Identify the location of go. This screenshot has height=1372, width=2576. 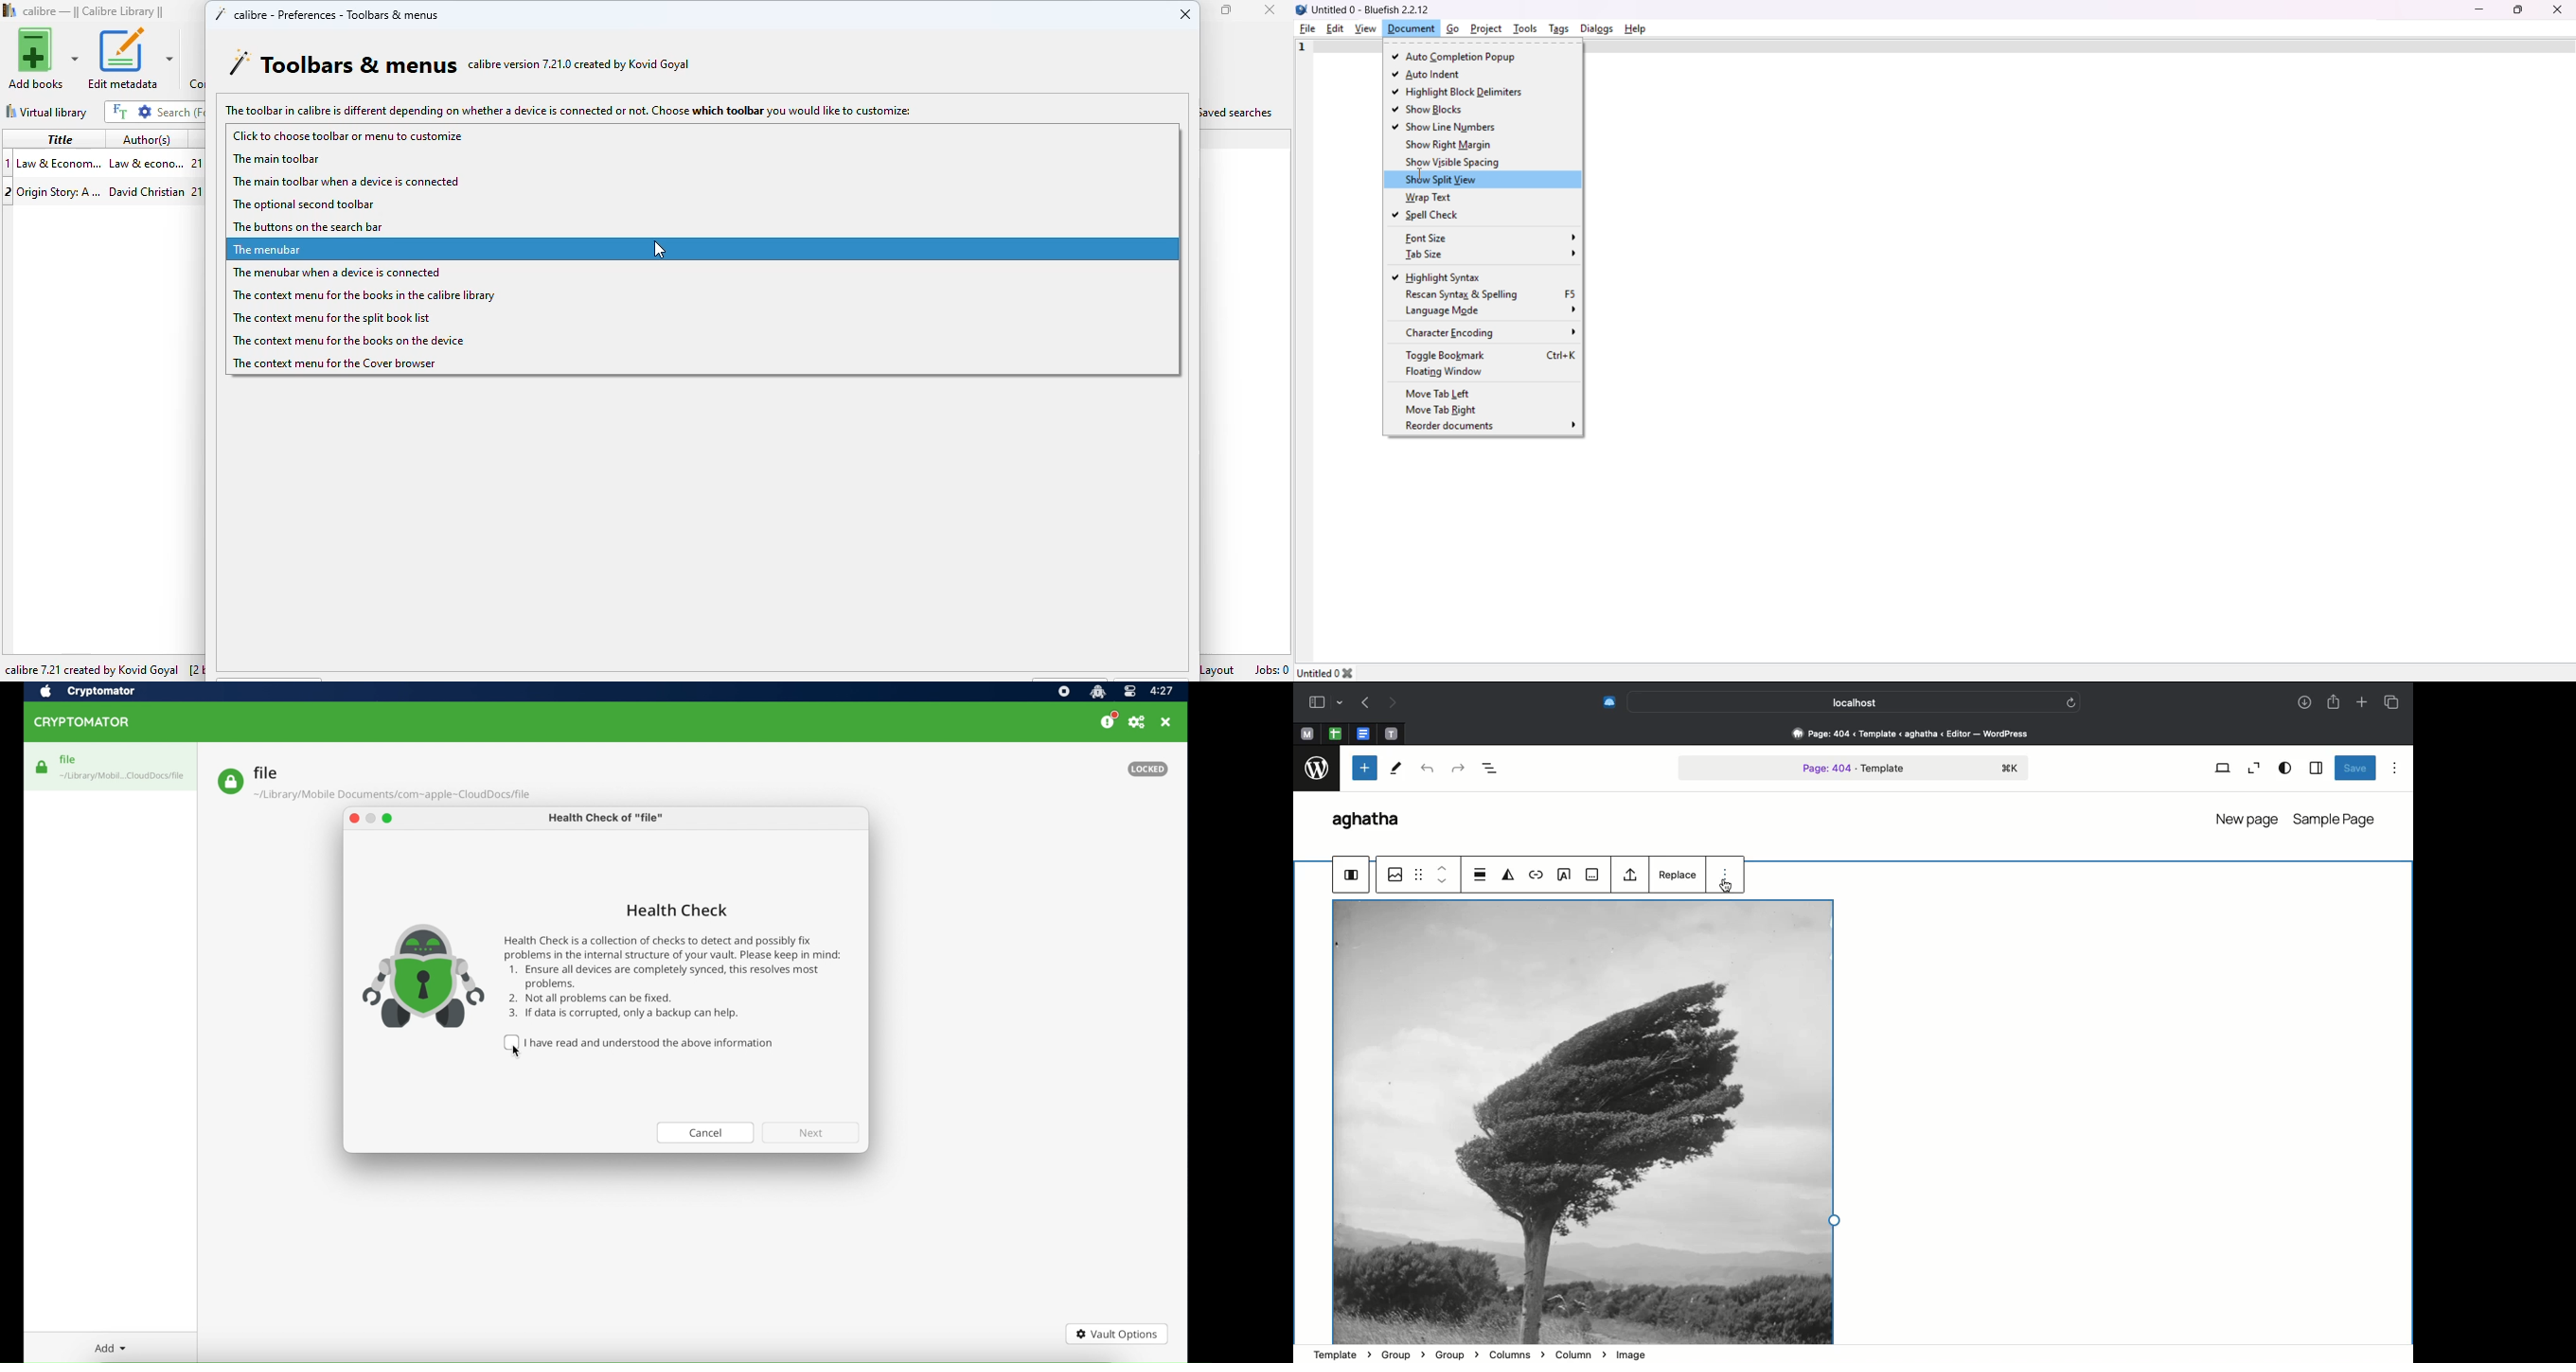
(1451, 28).